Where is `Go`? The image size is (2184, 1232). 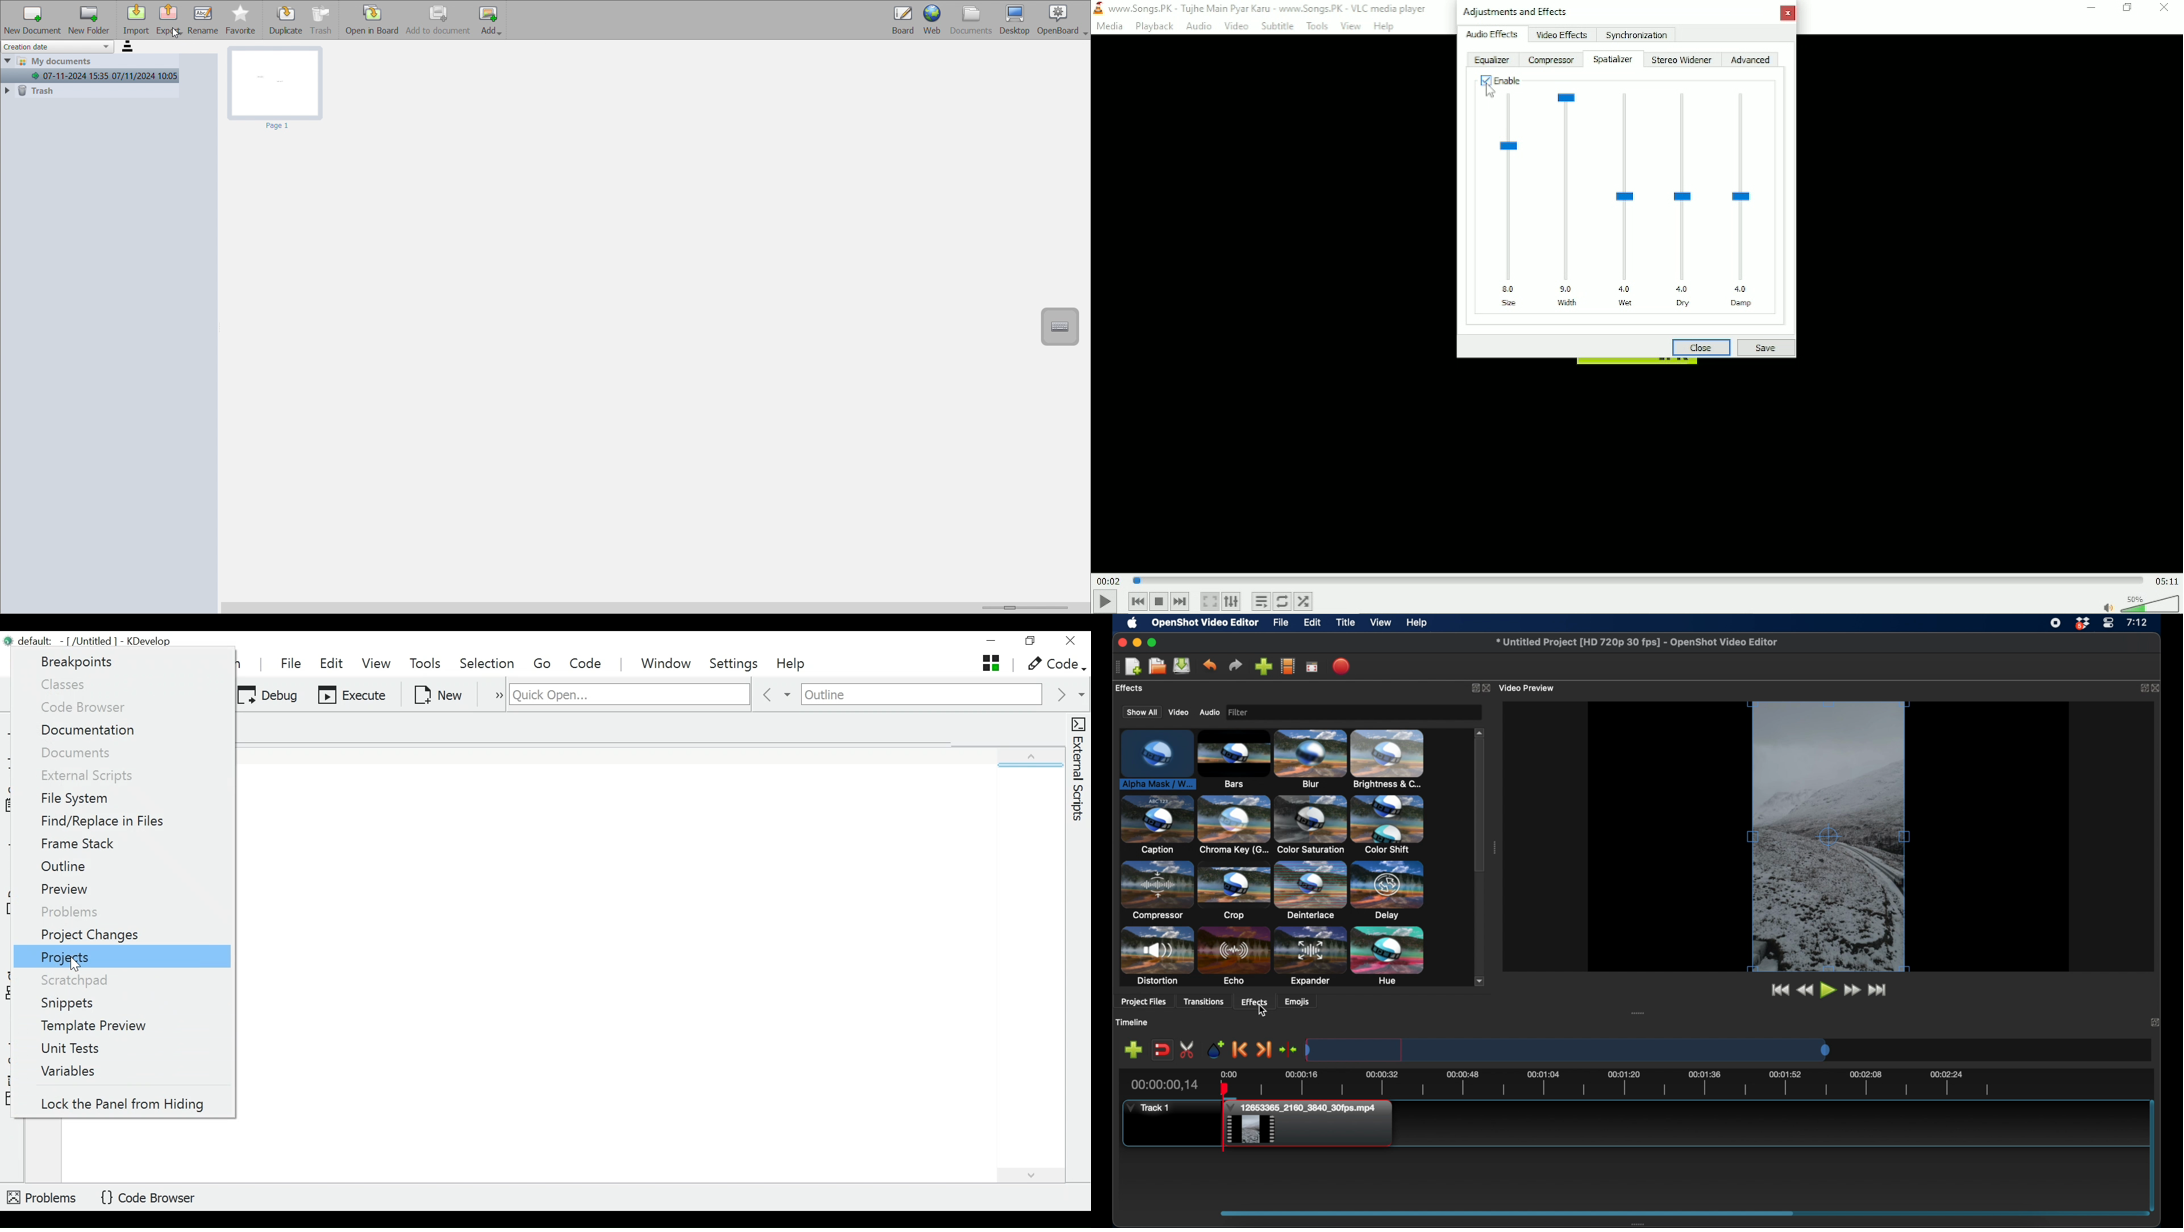
Go is located at coordinates (545, 663).